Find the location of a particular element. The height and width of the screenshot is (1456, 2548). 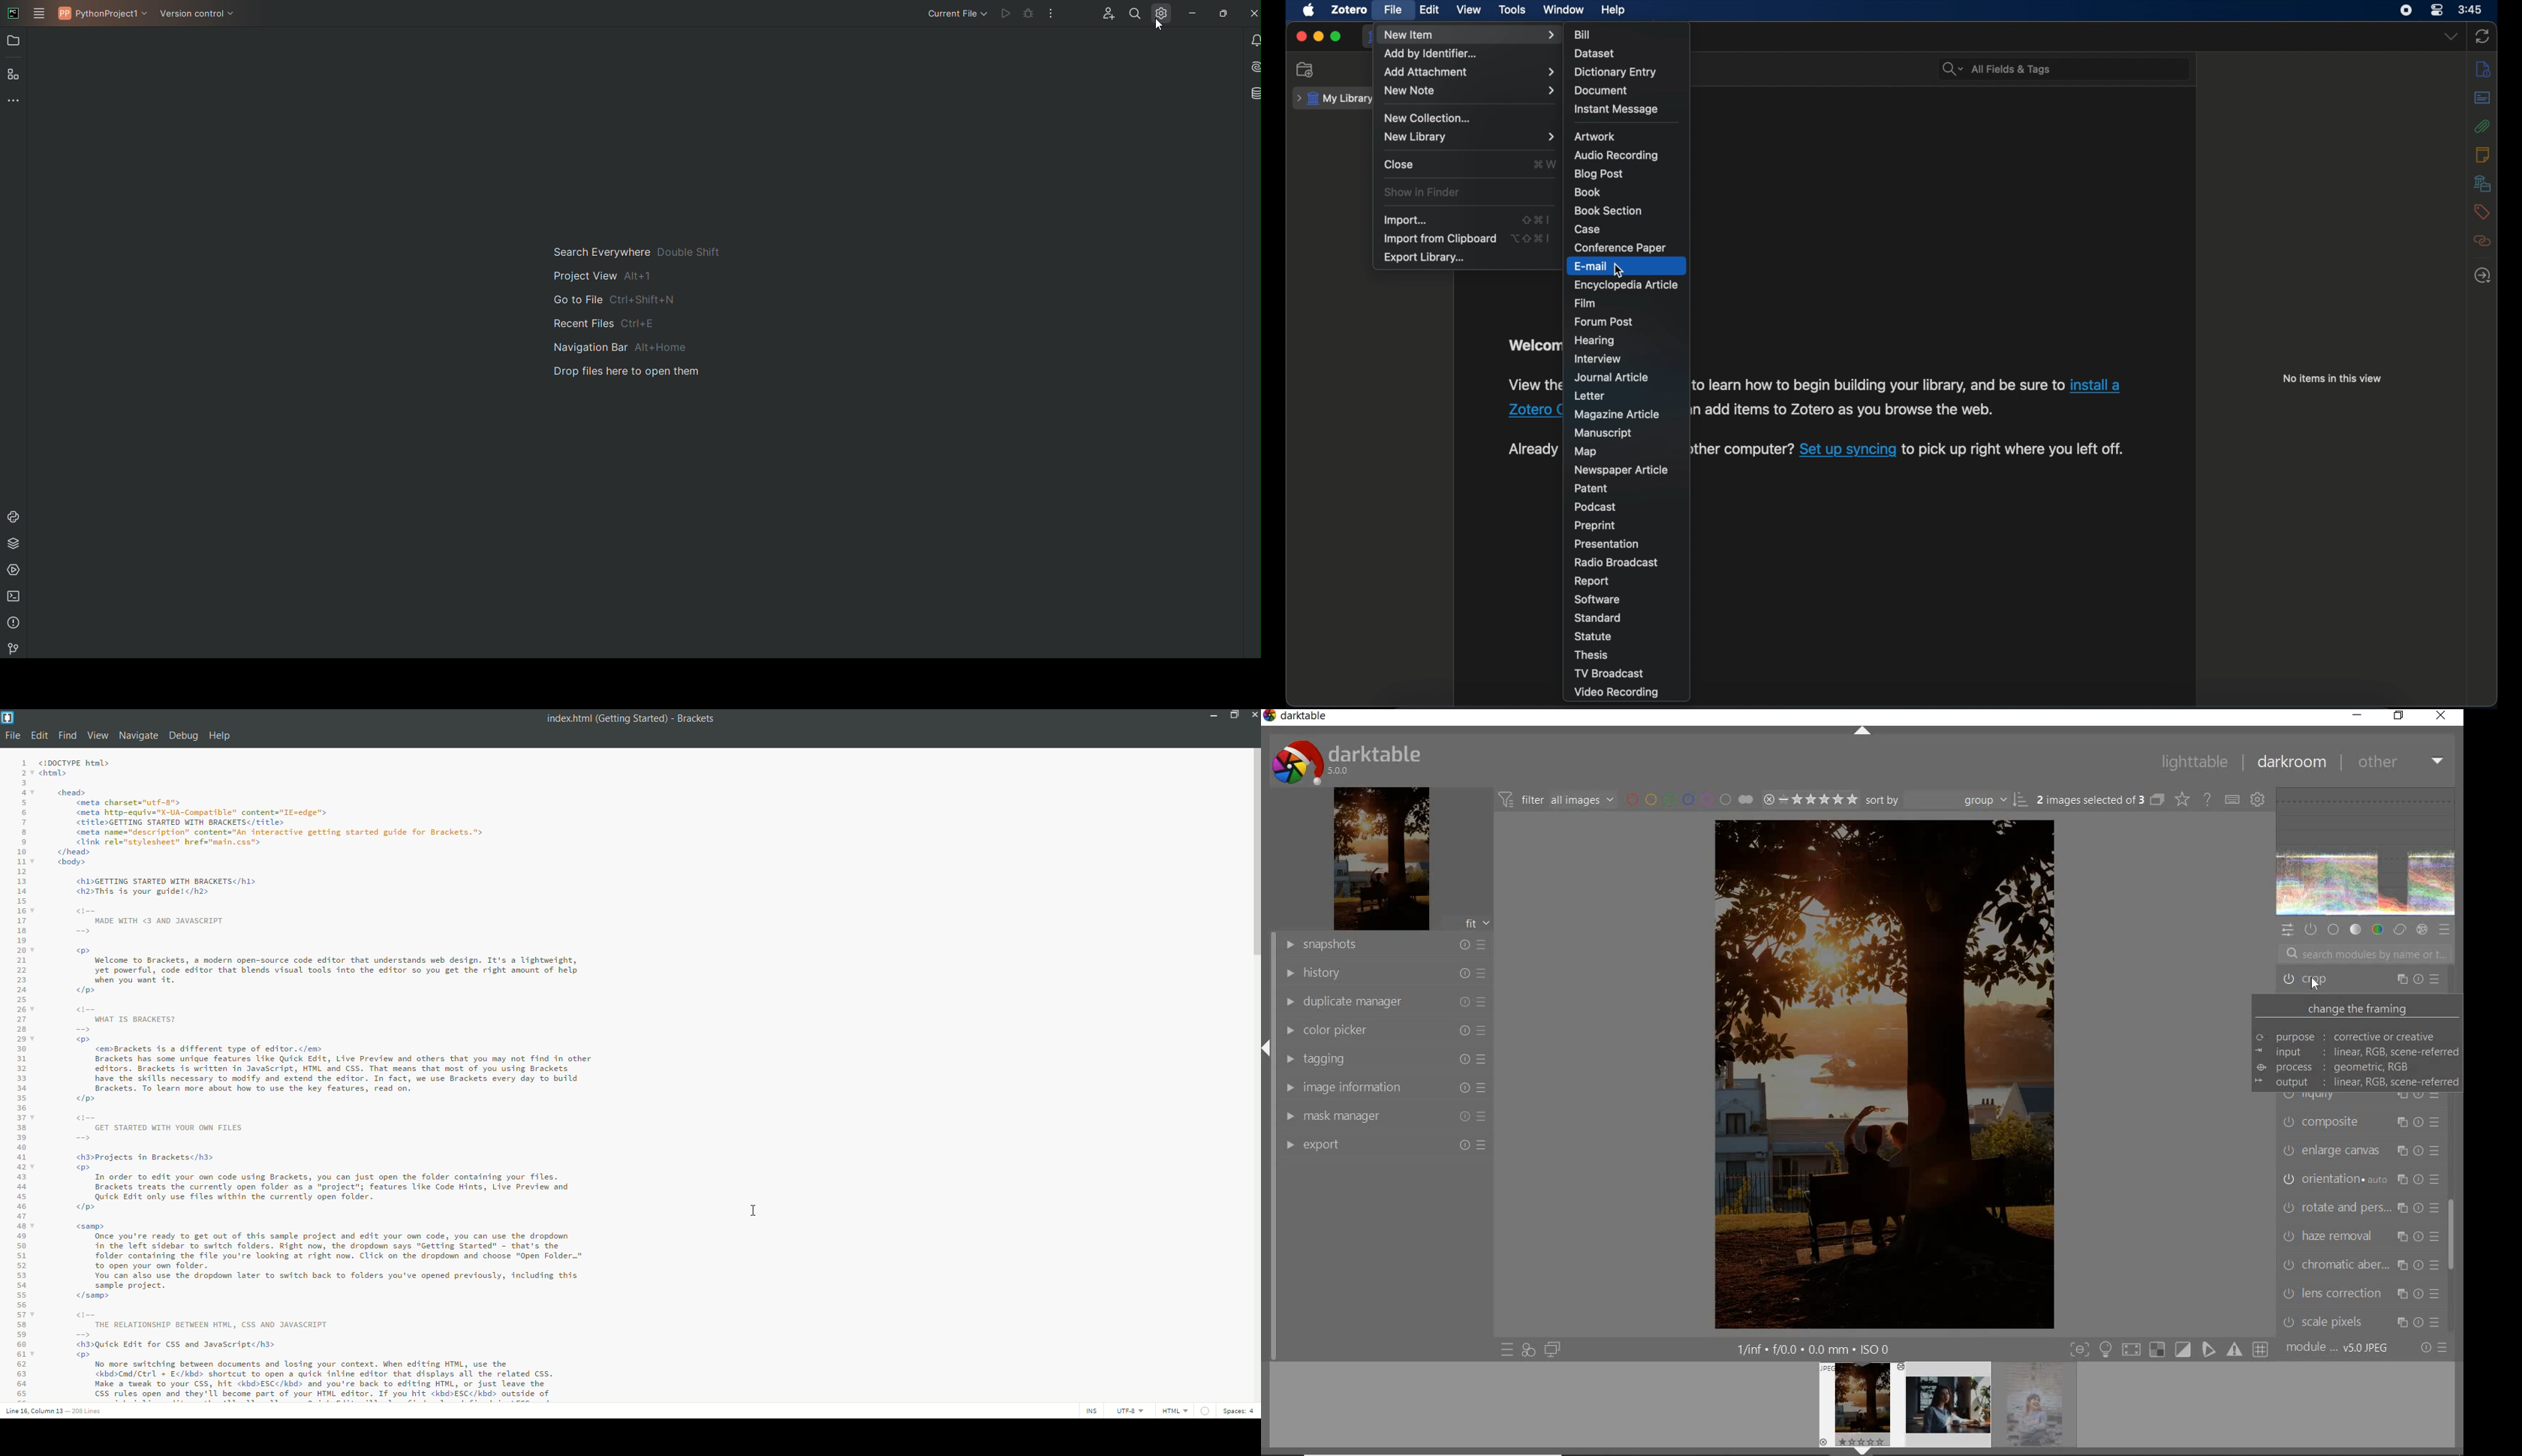

Current file is located at coordinates (955, 14).